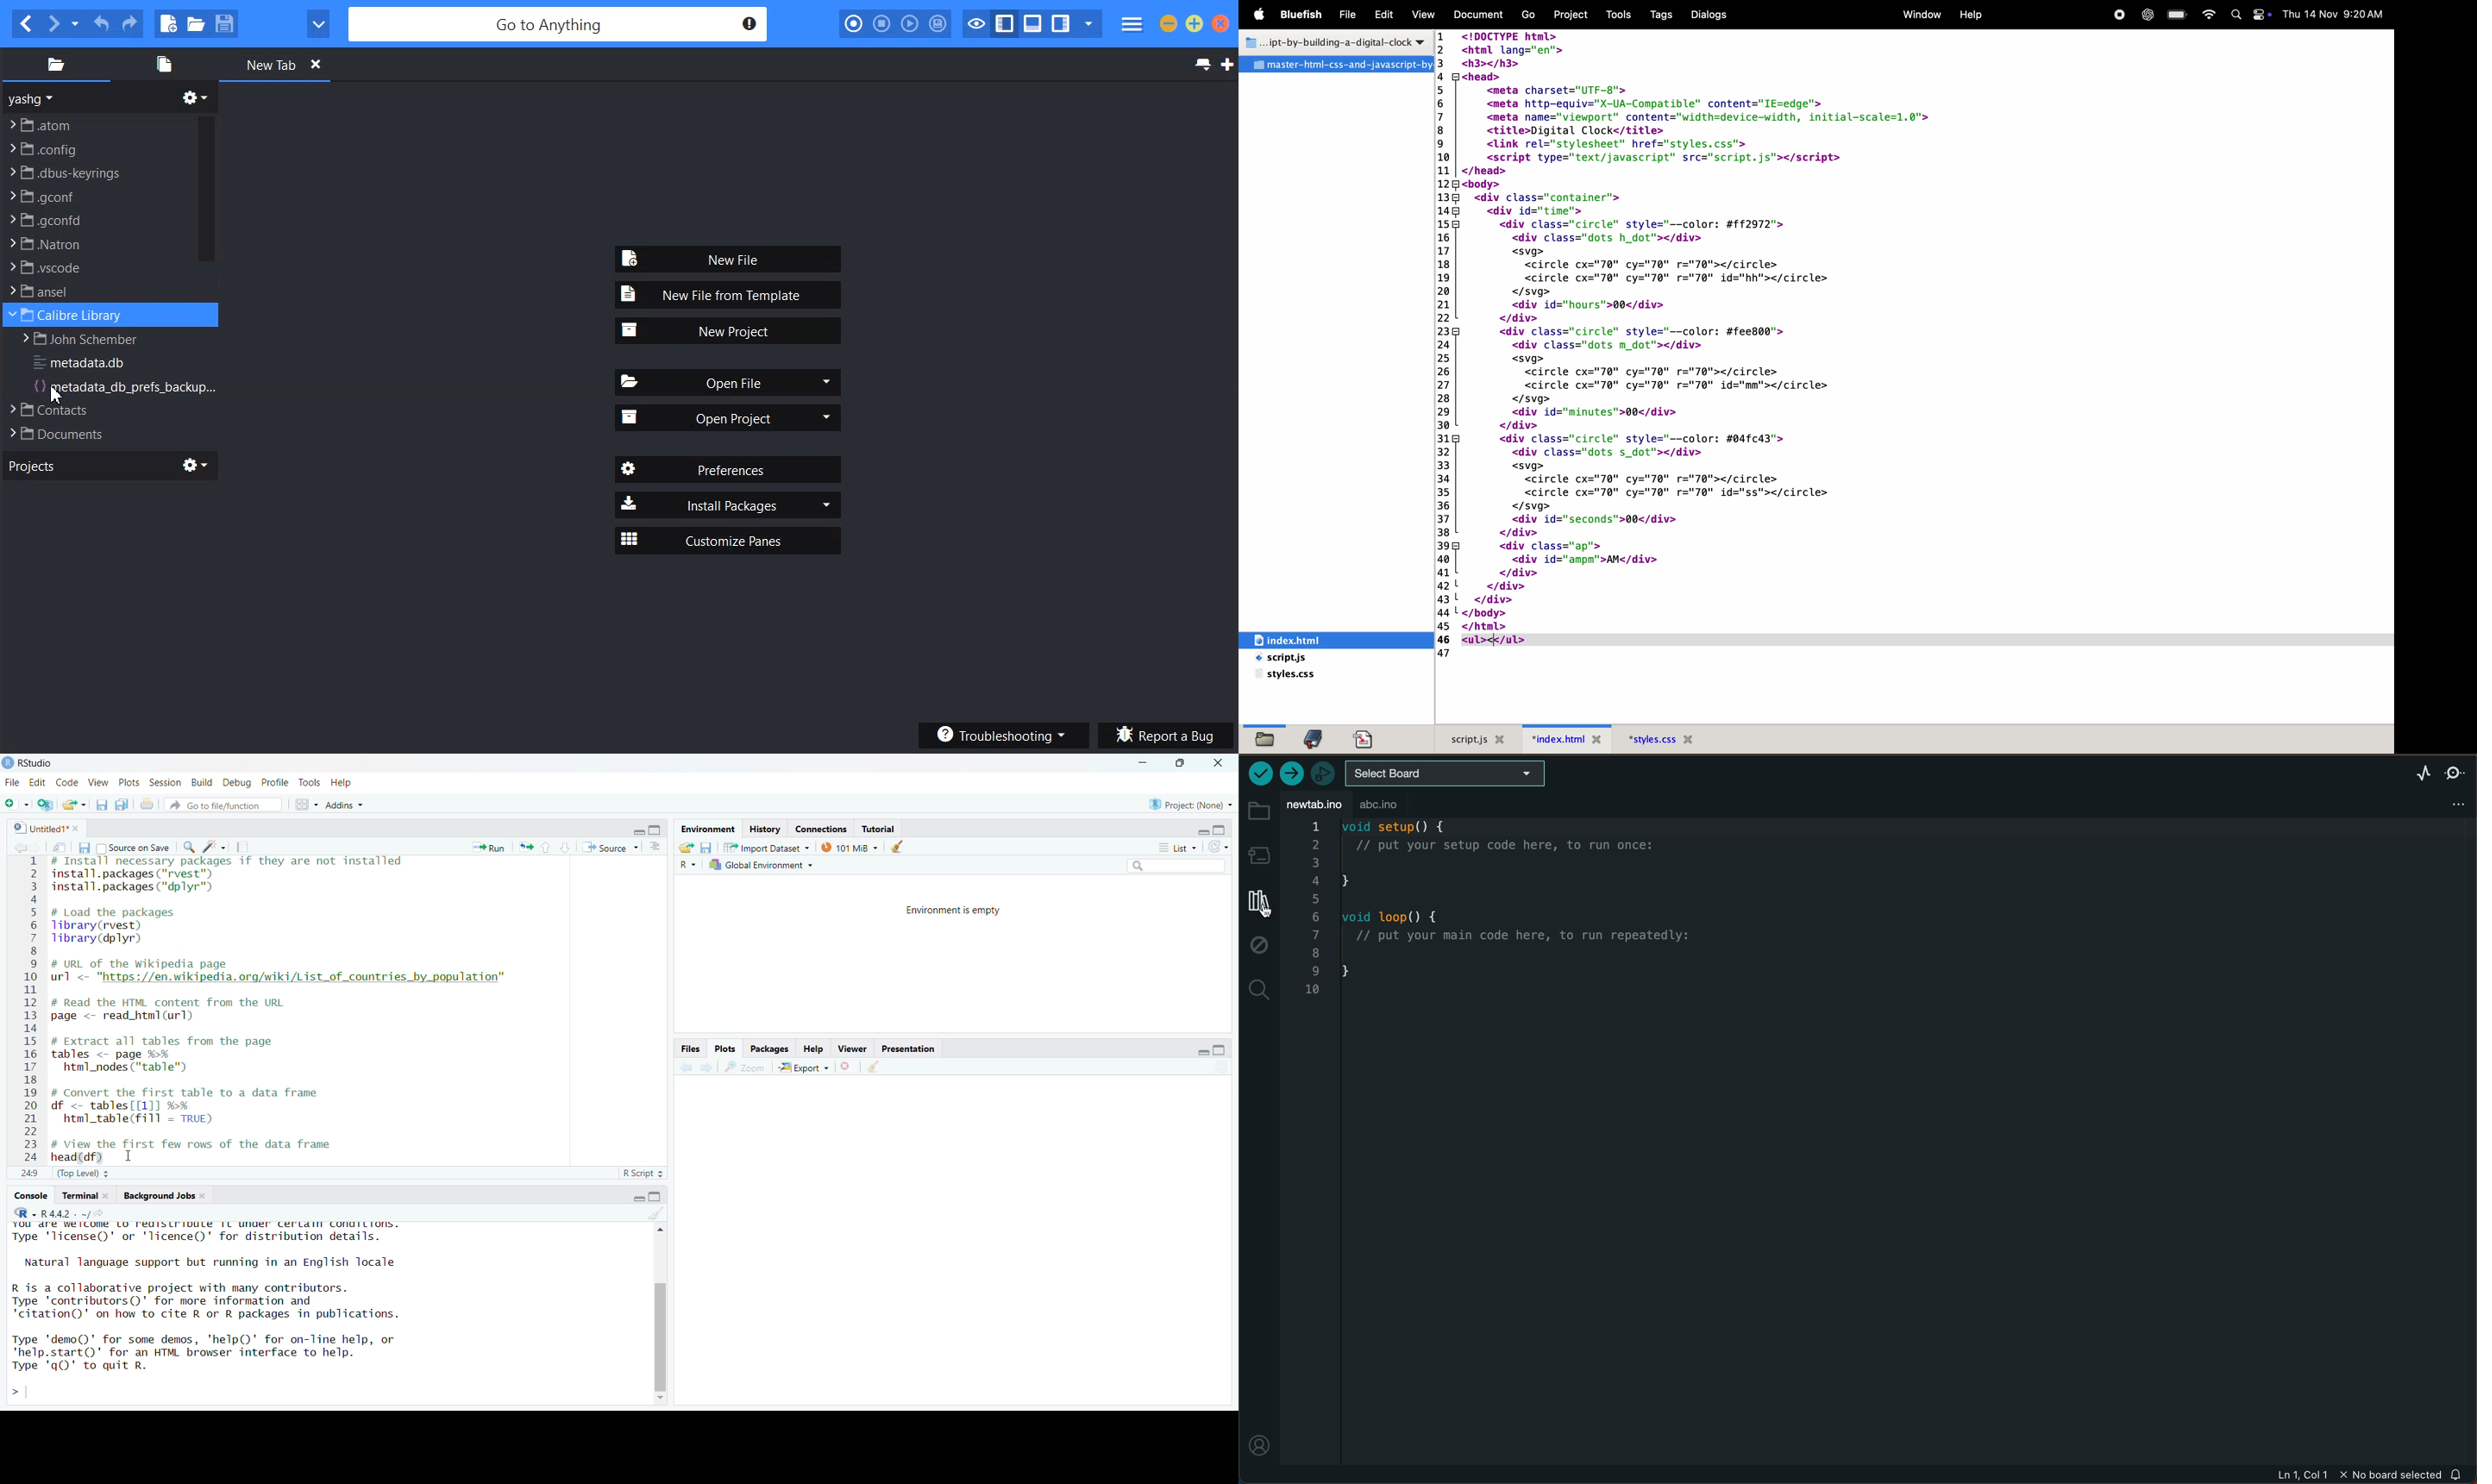 The width and height of the screenshot is (2492, 1484). I want to click on Help, so click(343, 784).